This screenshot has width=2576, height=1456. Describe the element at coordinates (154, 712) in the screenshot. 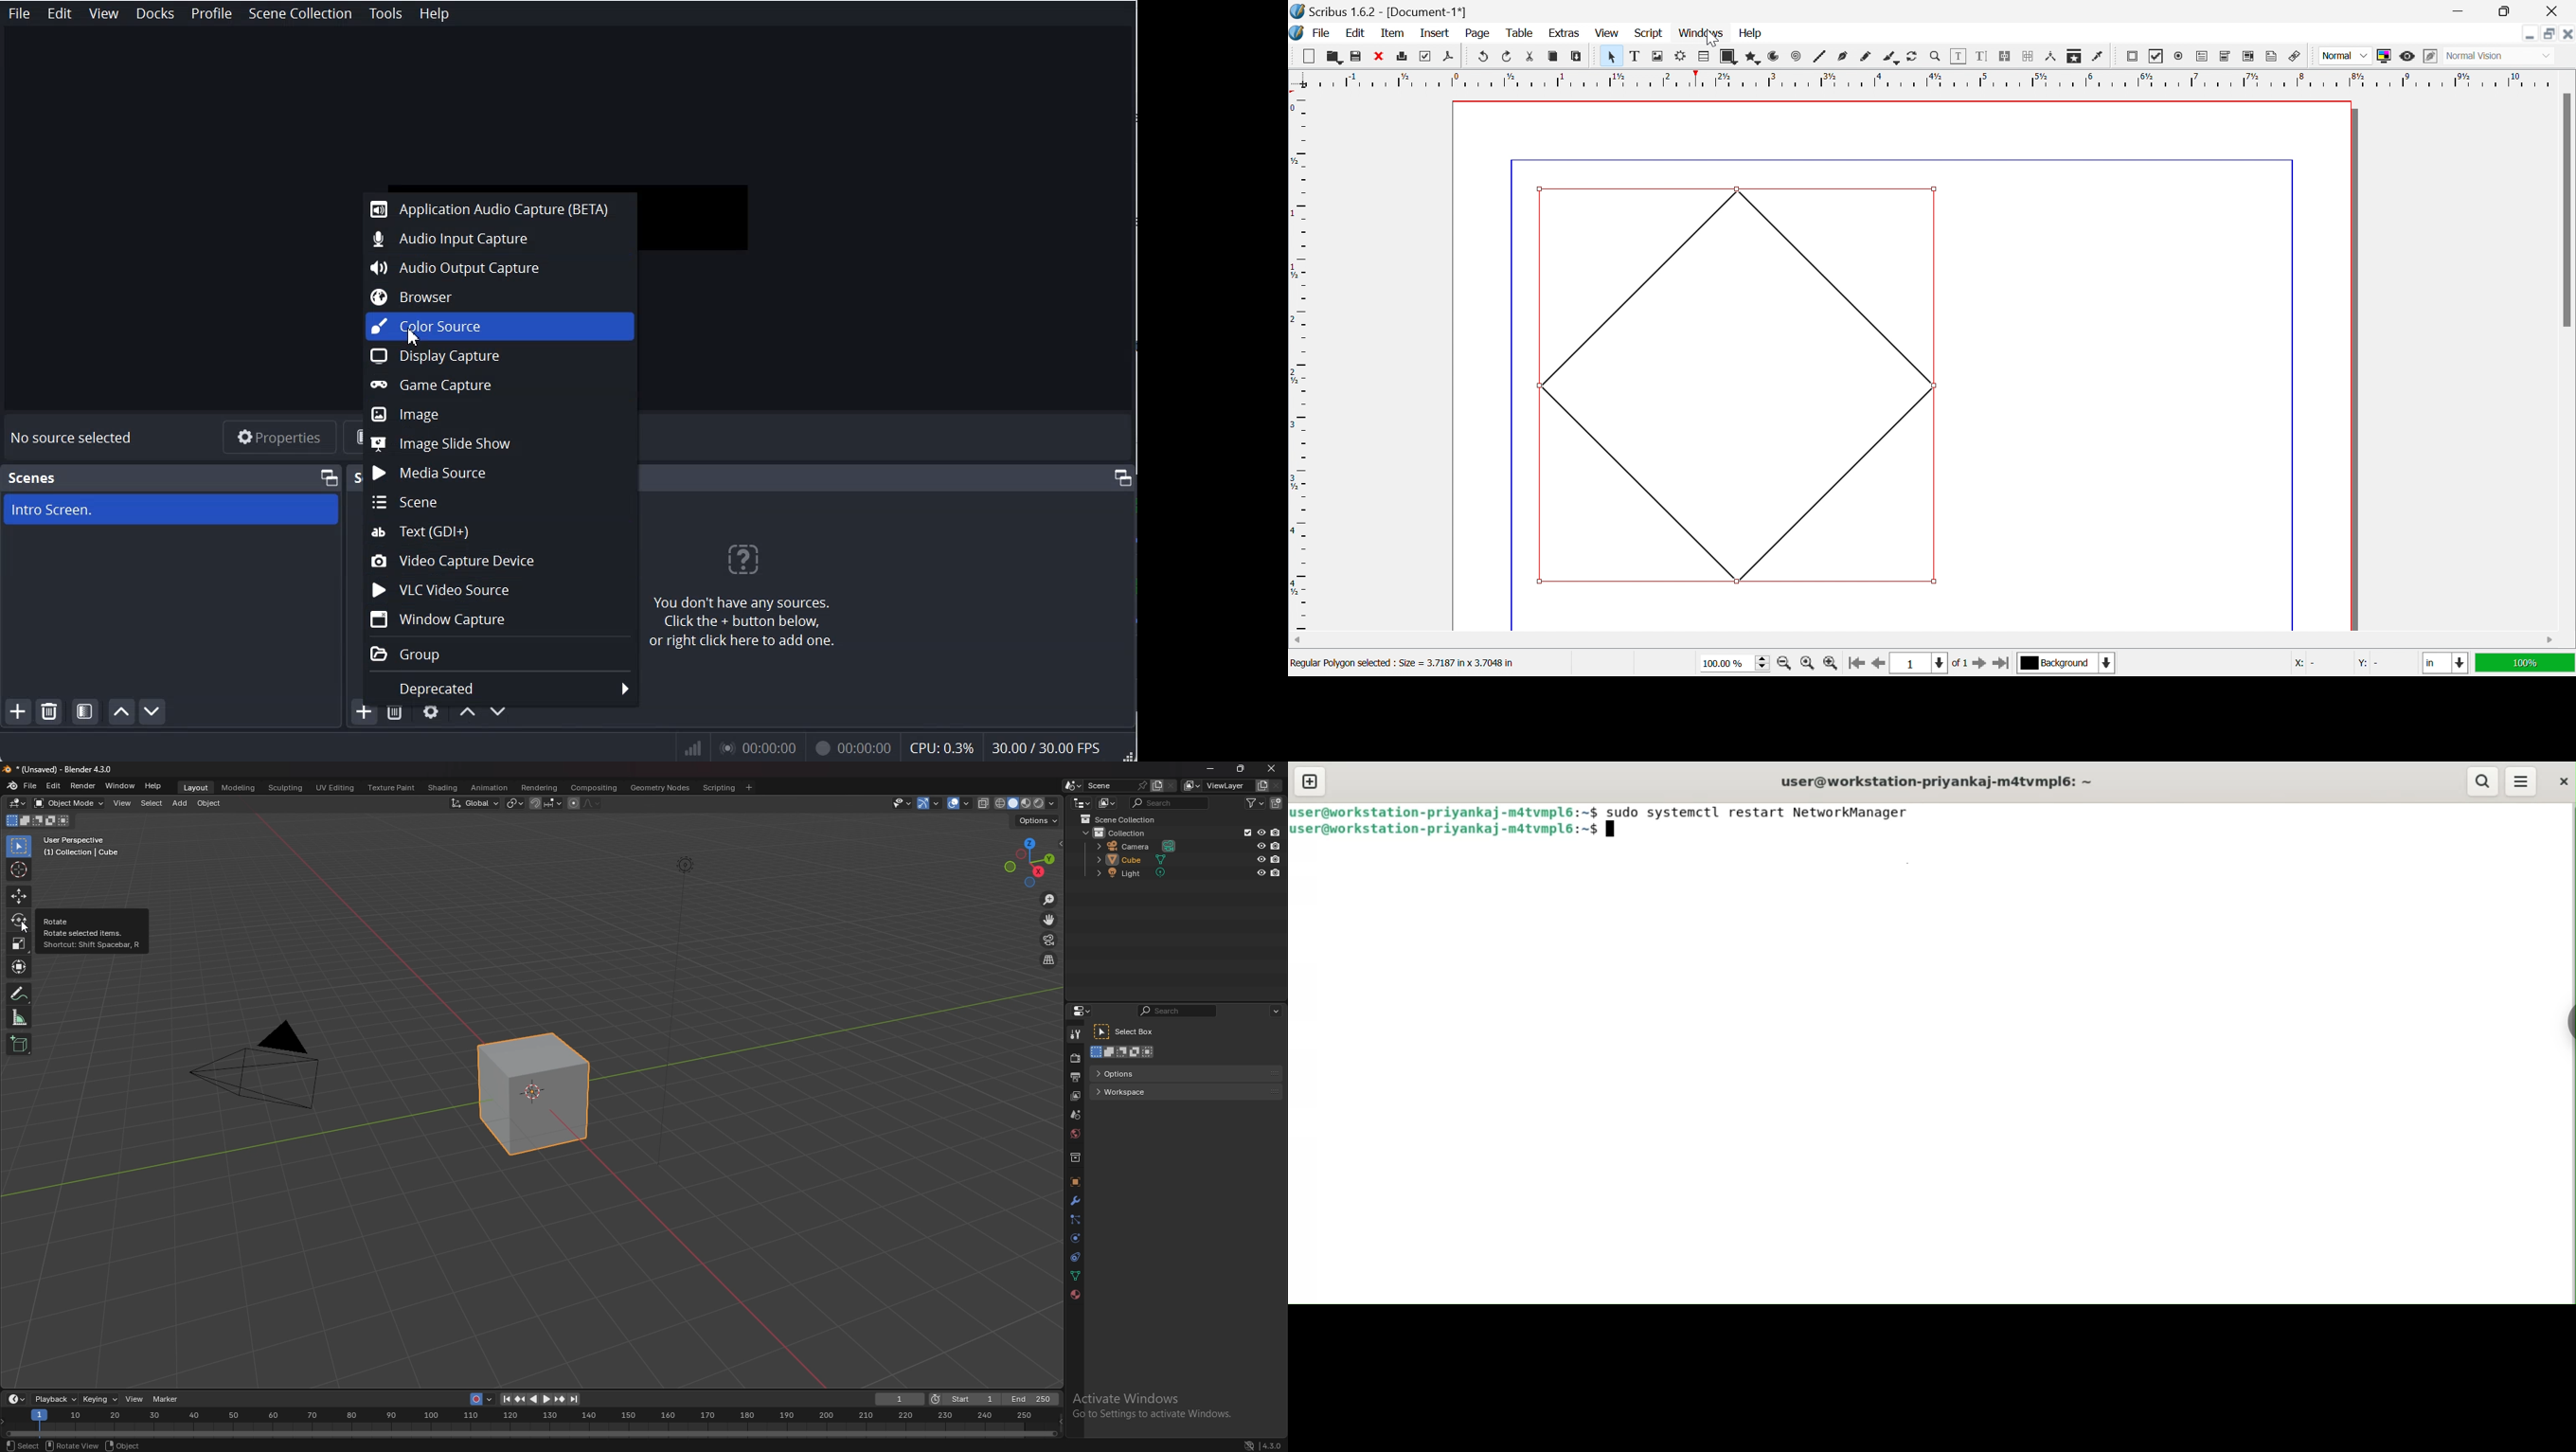

I see `Move Scene Down` at that location.